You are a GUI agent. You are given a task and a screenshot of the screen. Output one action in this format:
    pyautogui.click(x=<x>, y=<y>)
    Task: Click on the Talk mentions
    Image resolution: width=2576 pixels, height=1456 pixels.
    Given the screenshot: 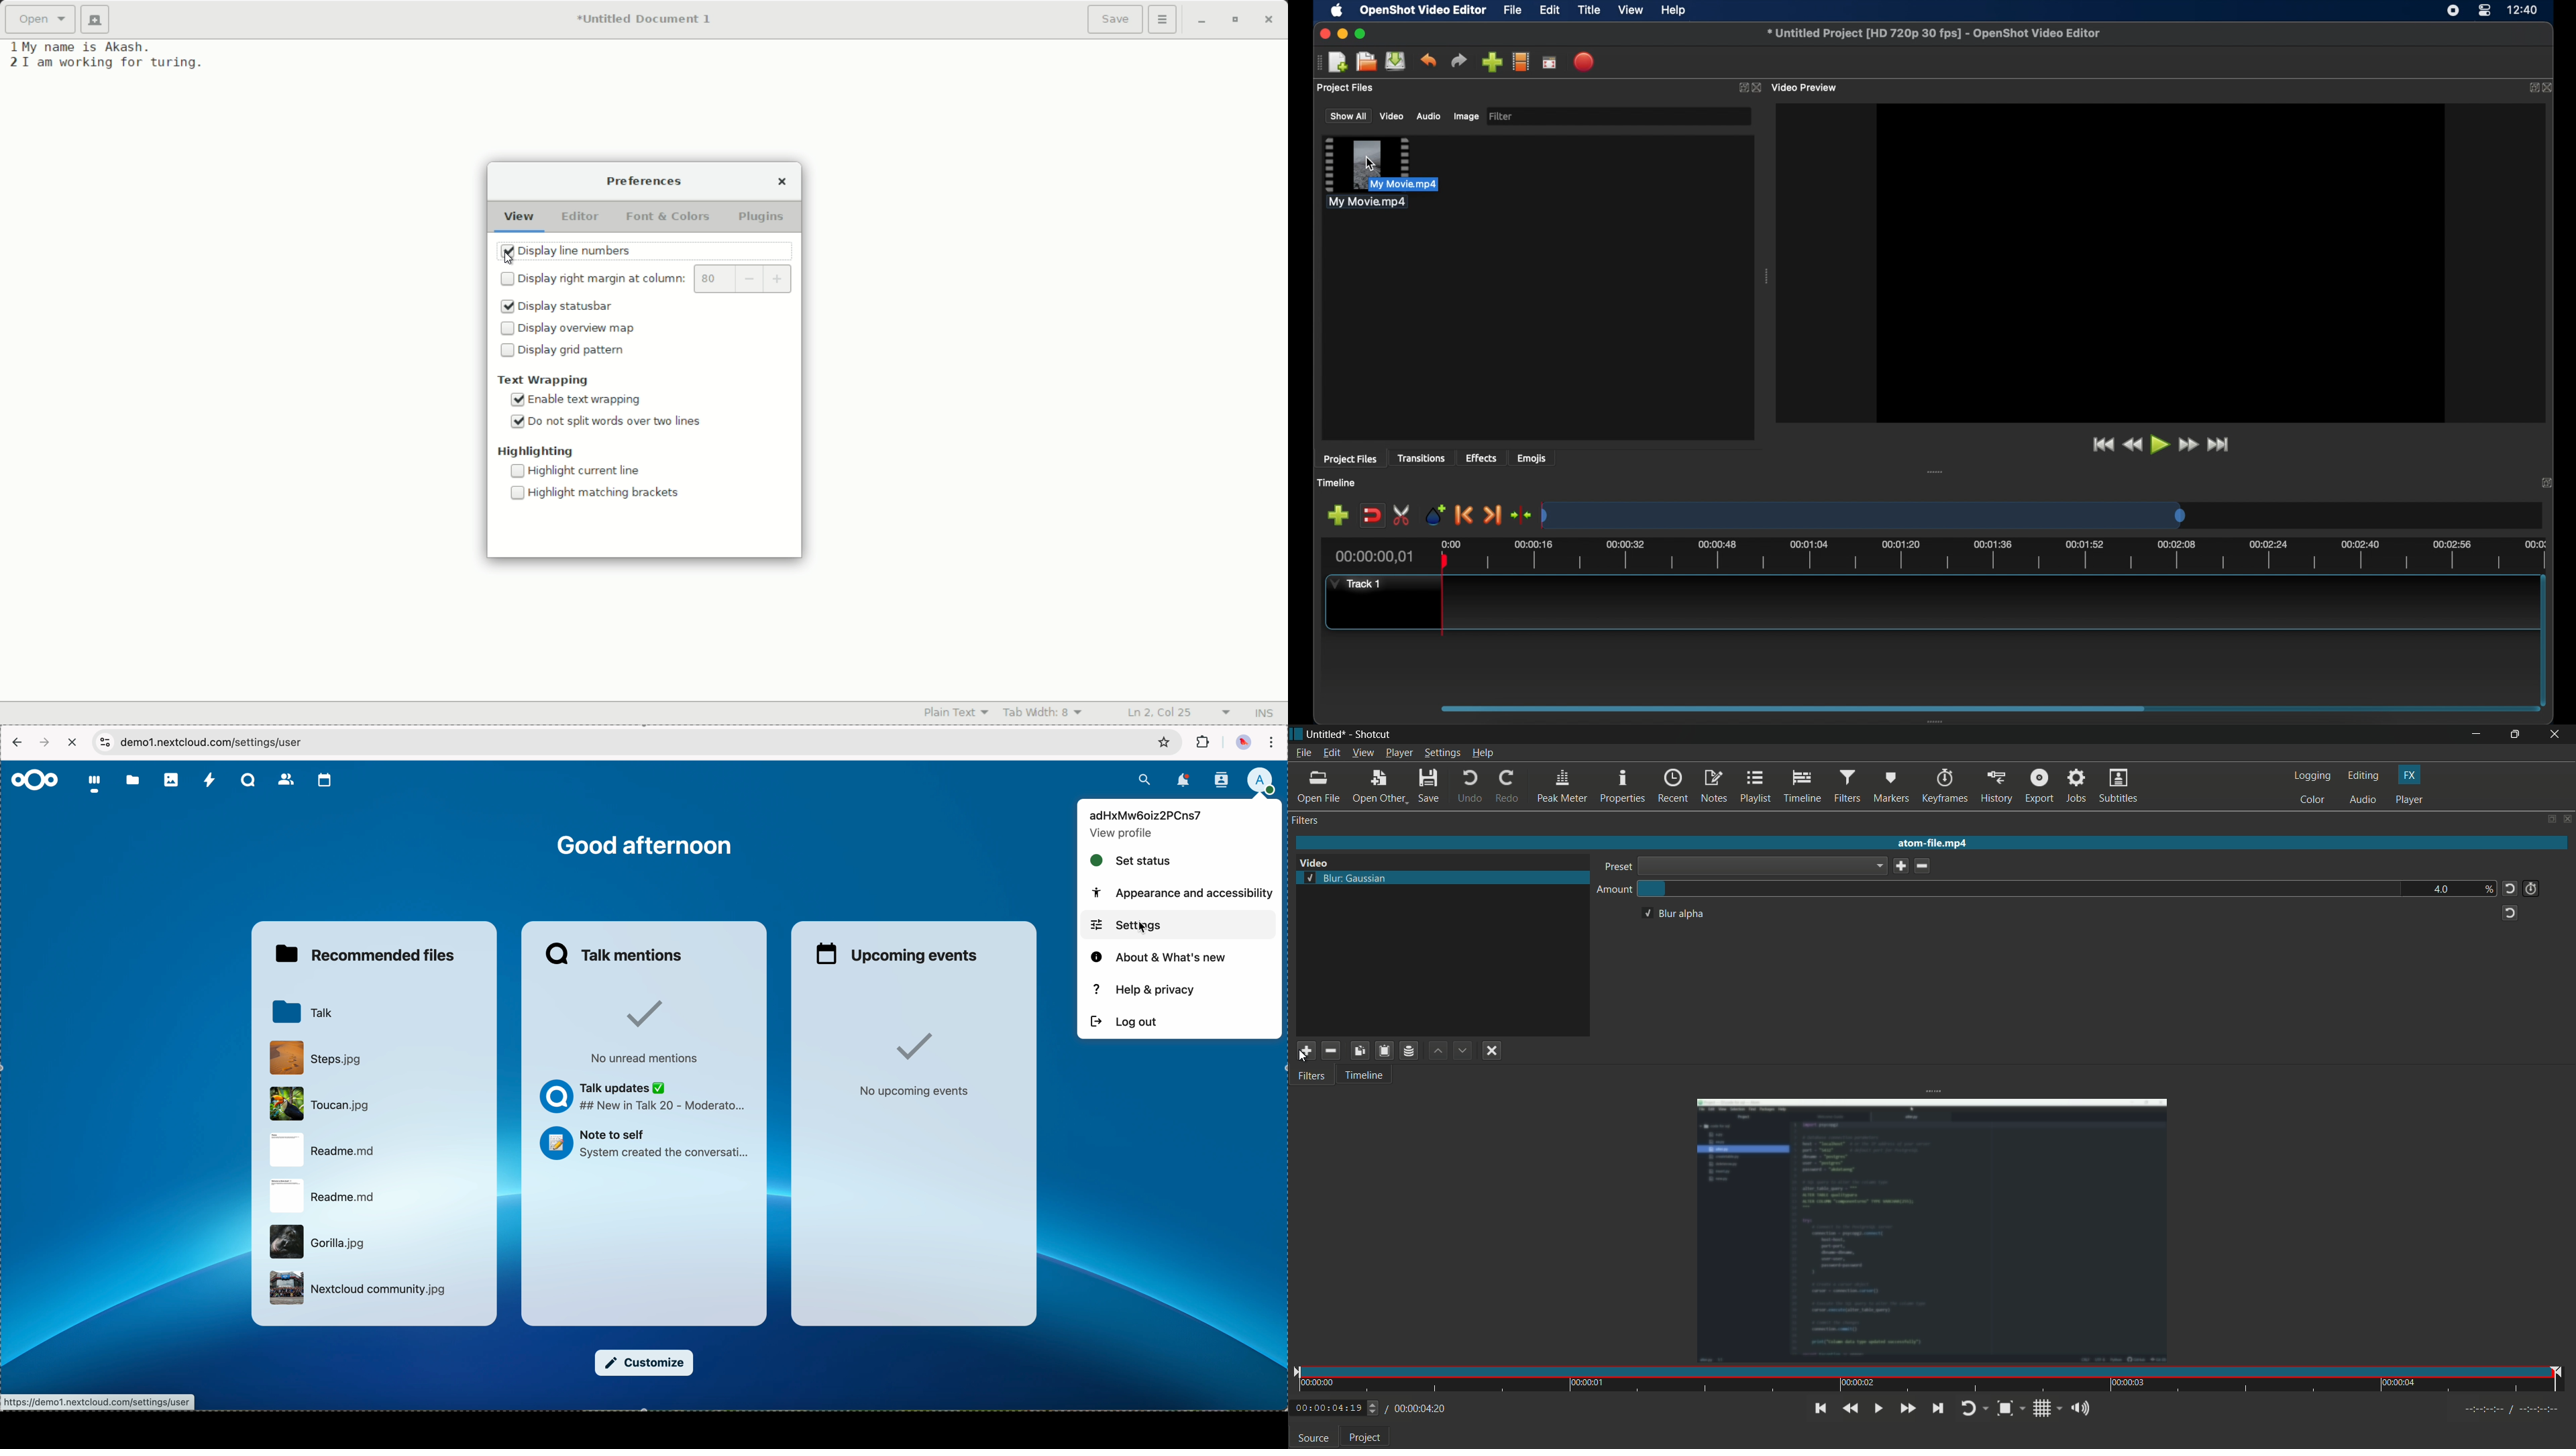 What is the action you would take?
    pyautogui.click(x=616, y=954)
    